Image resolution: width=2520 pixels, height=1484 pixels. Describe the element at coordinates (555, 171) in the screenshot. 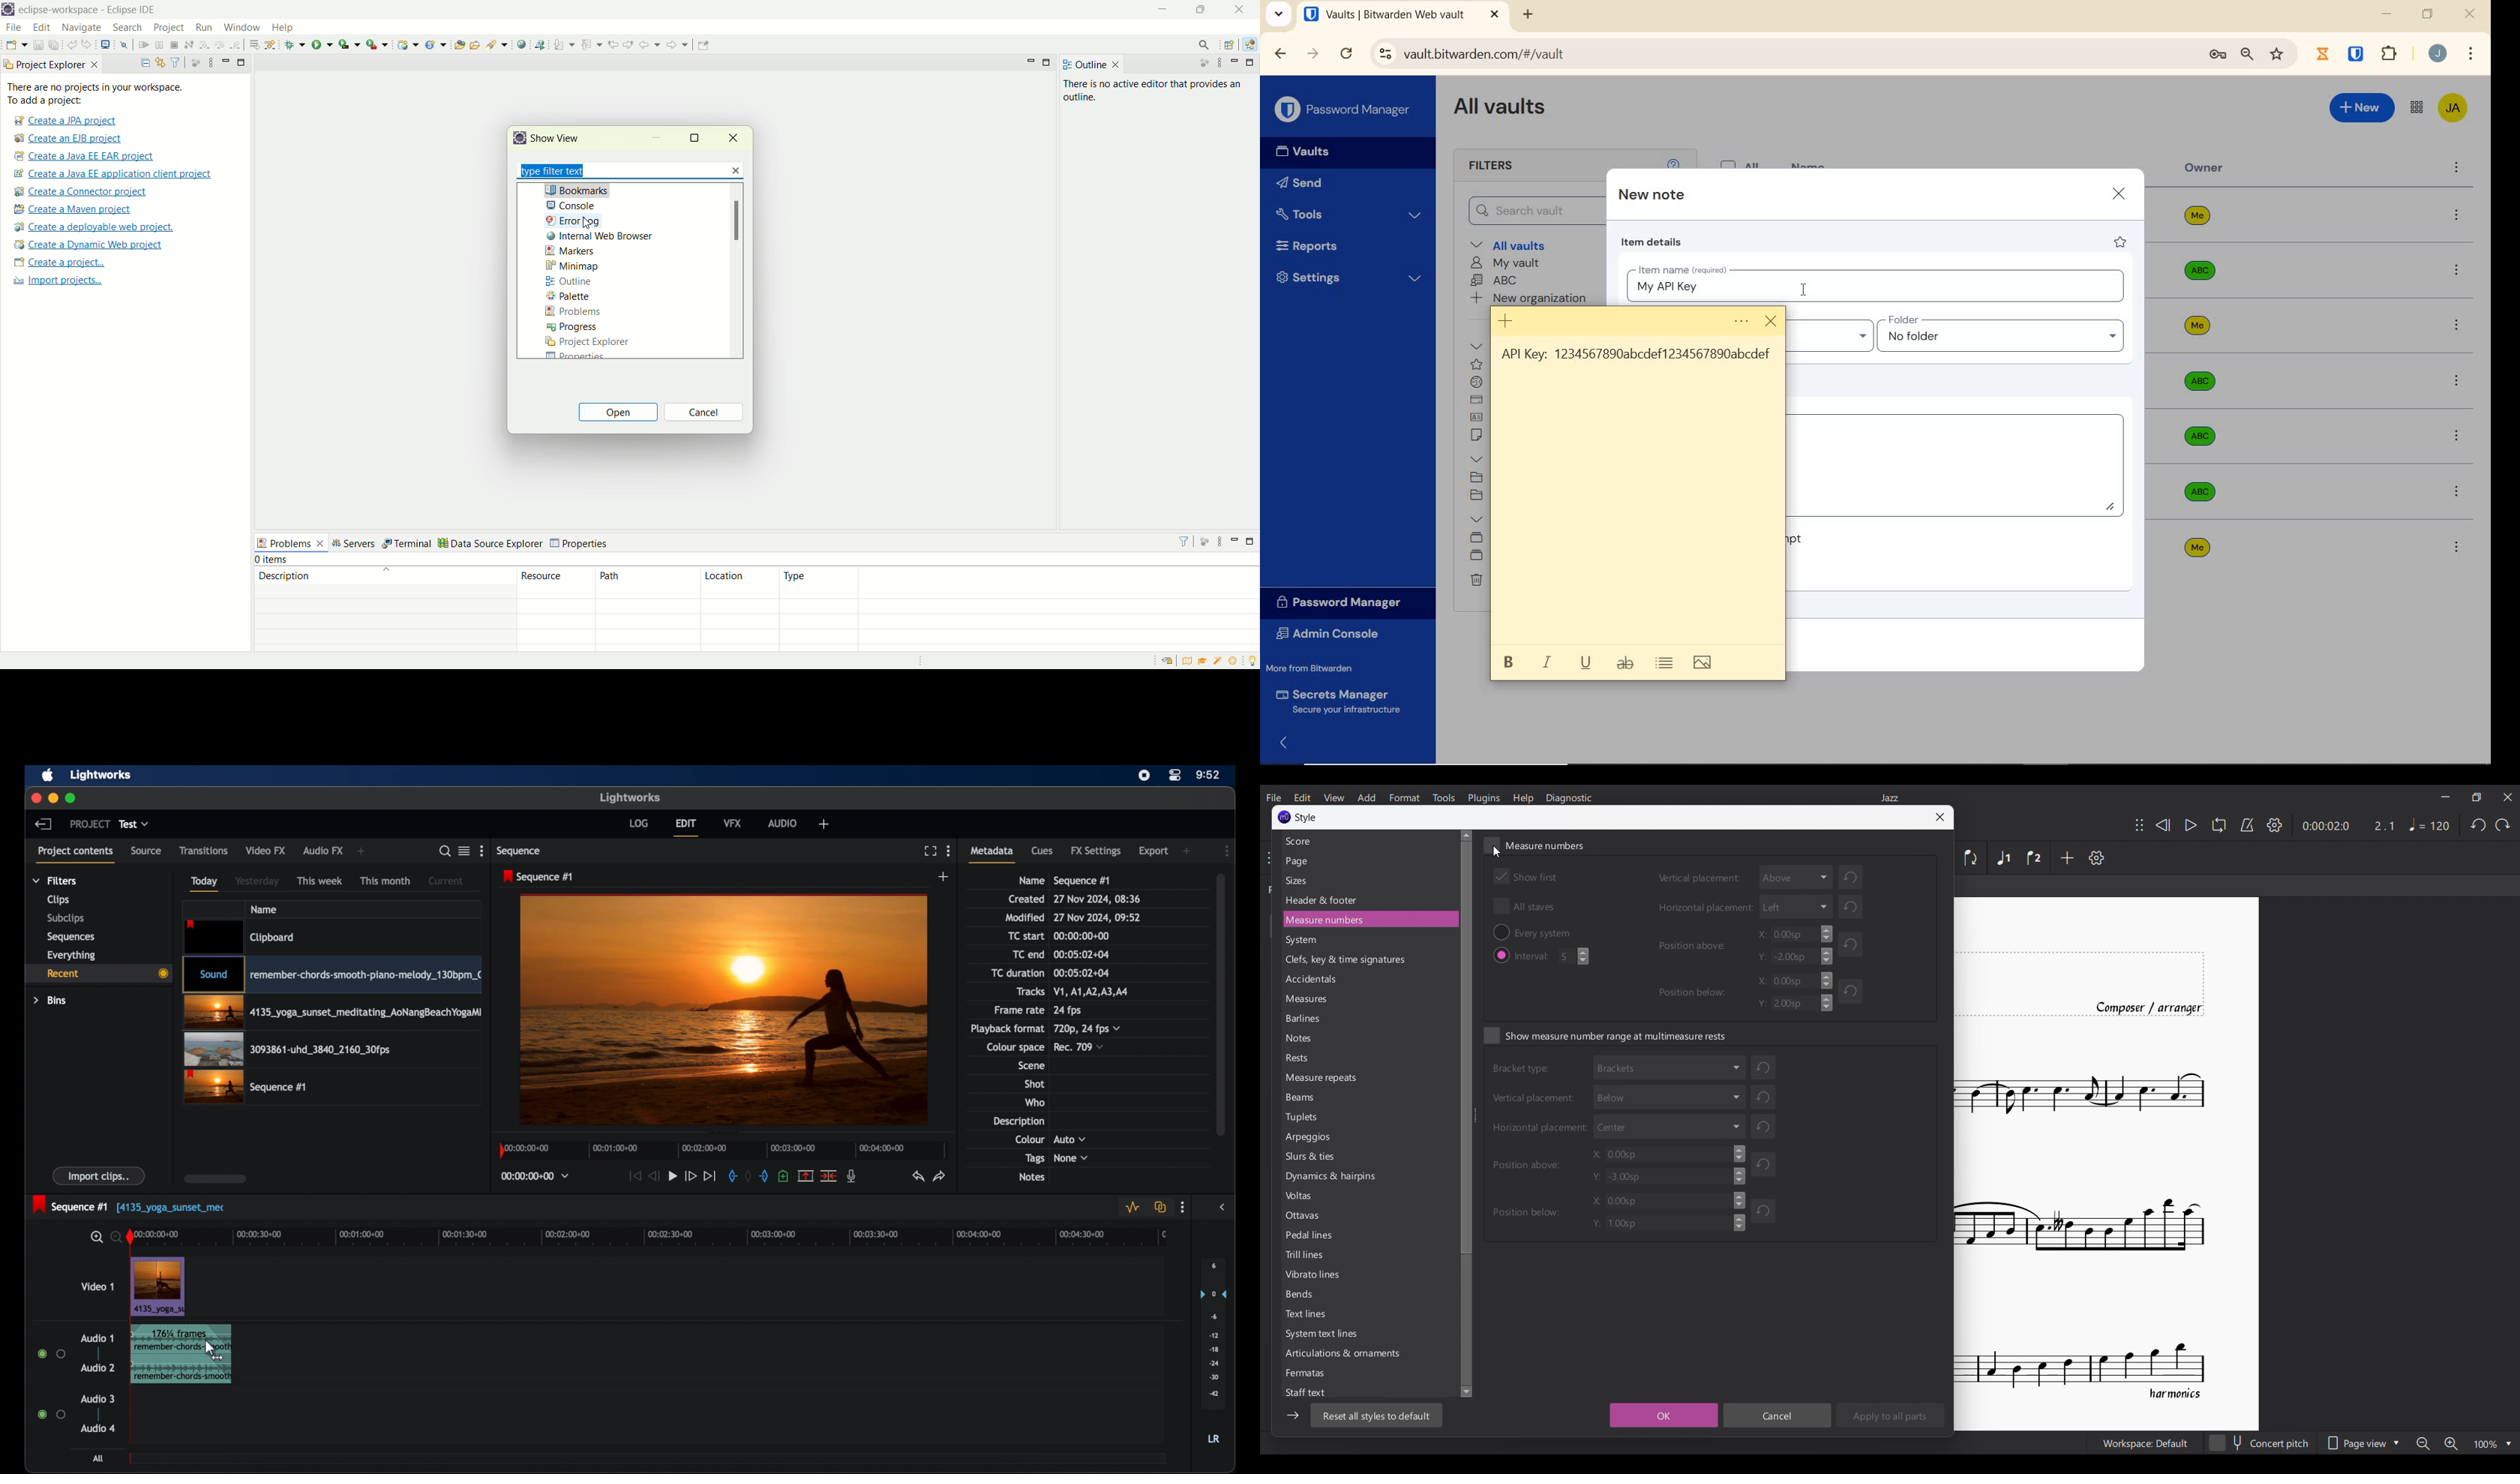

I see `type filter text` at that location.